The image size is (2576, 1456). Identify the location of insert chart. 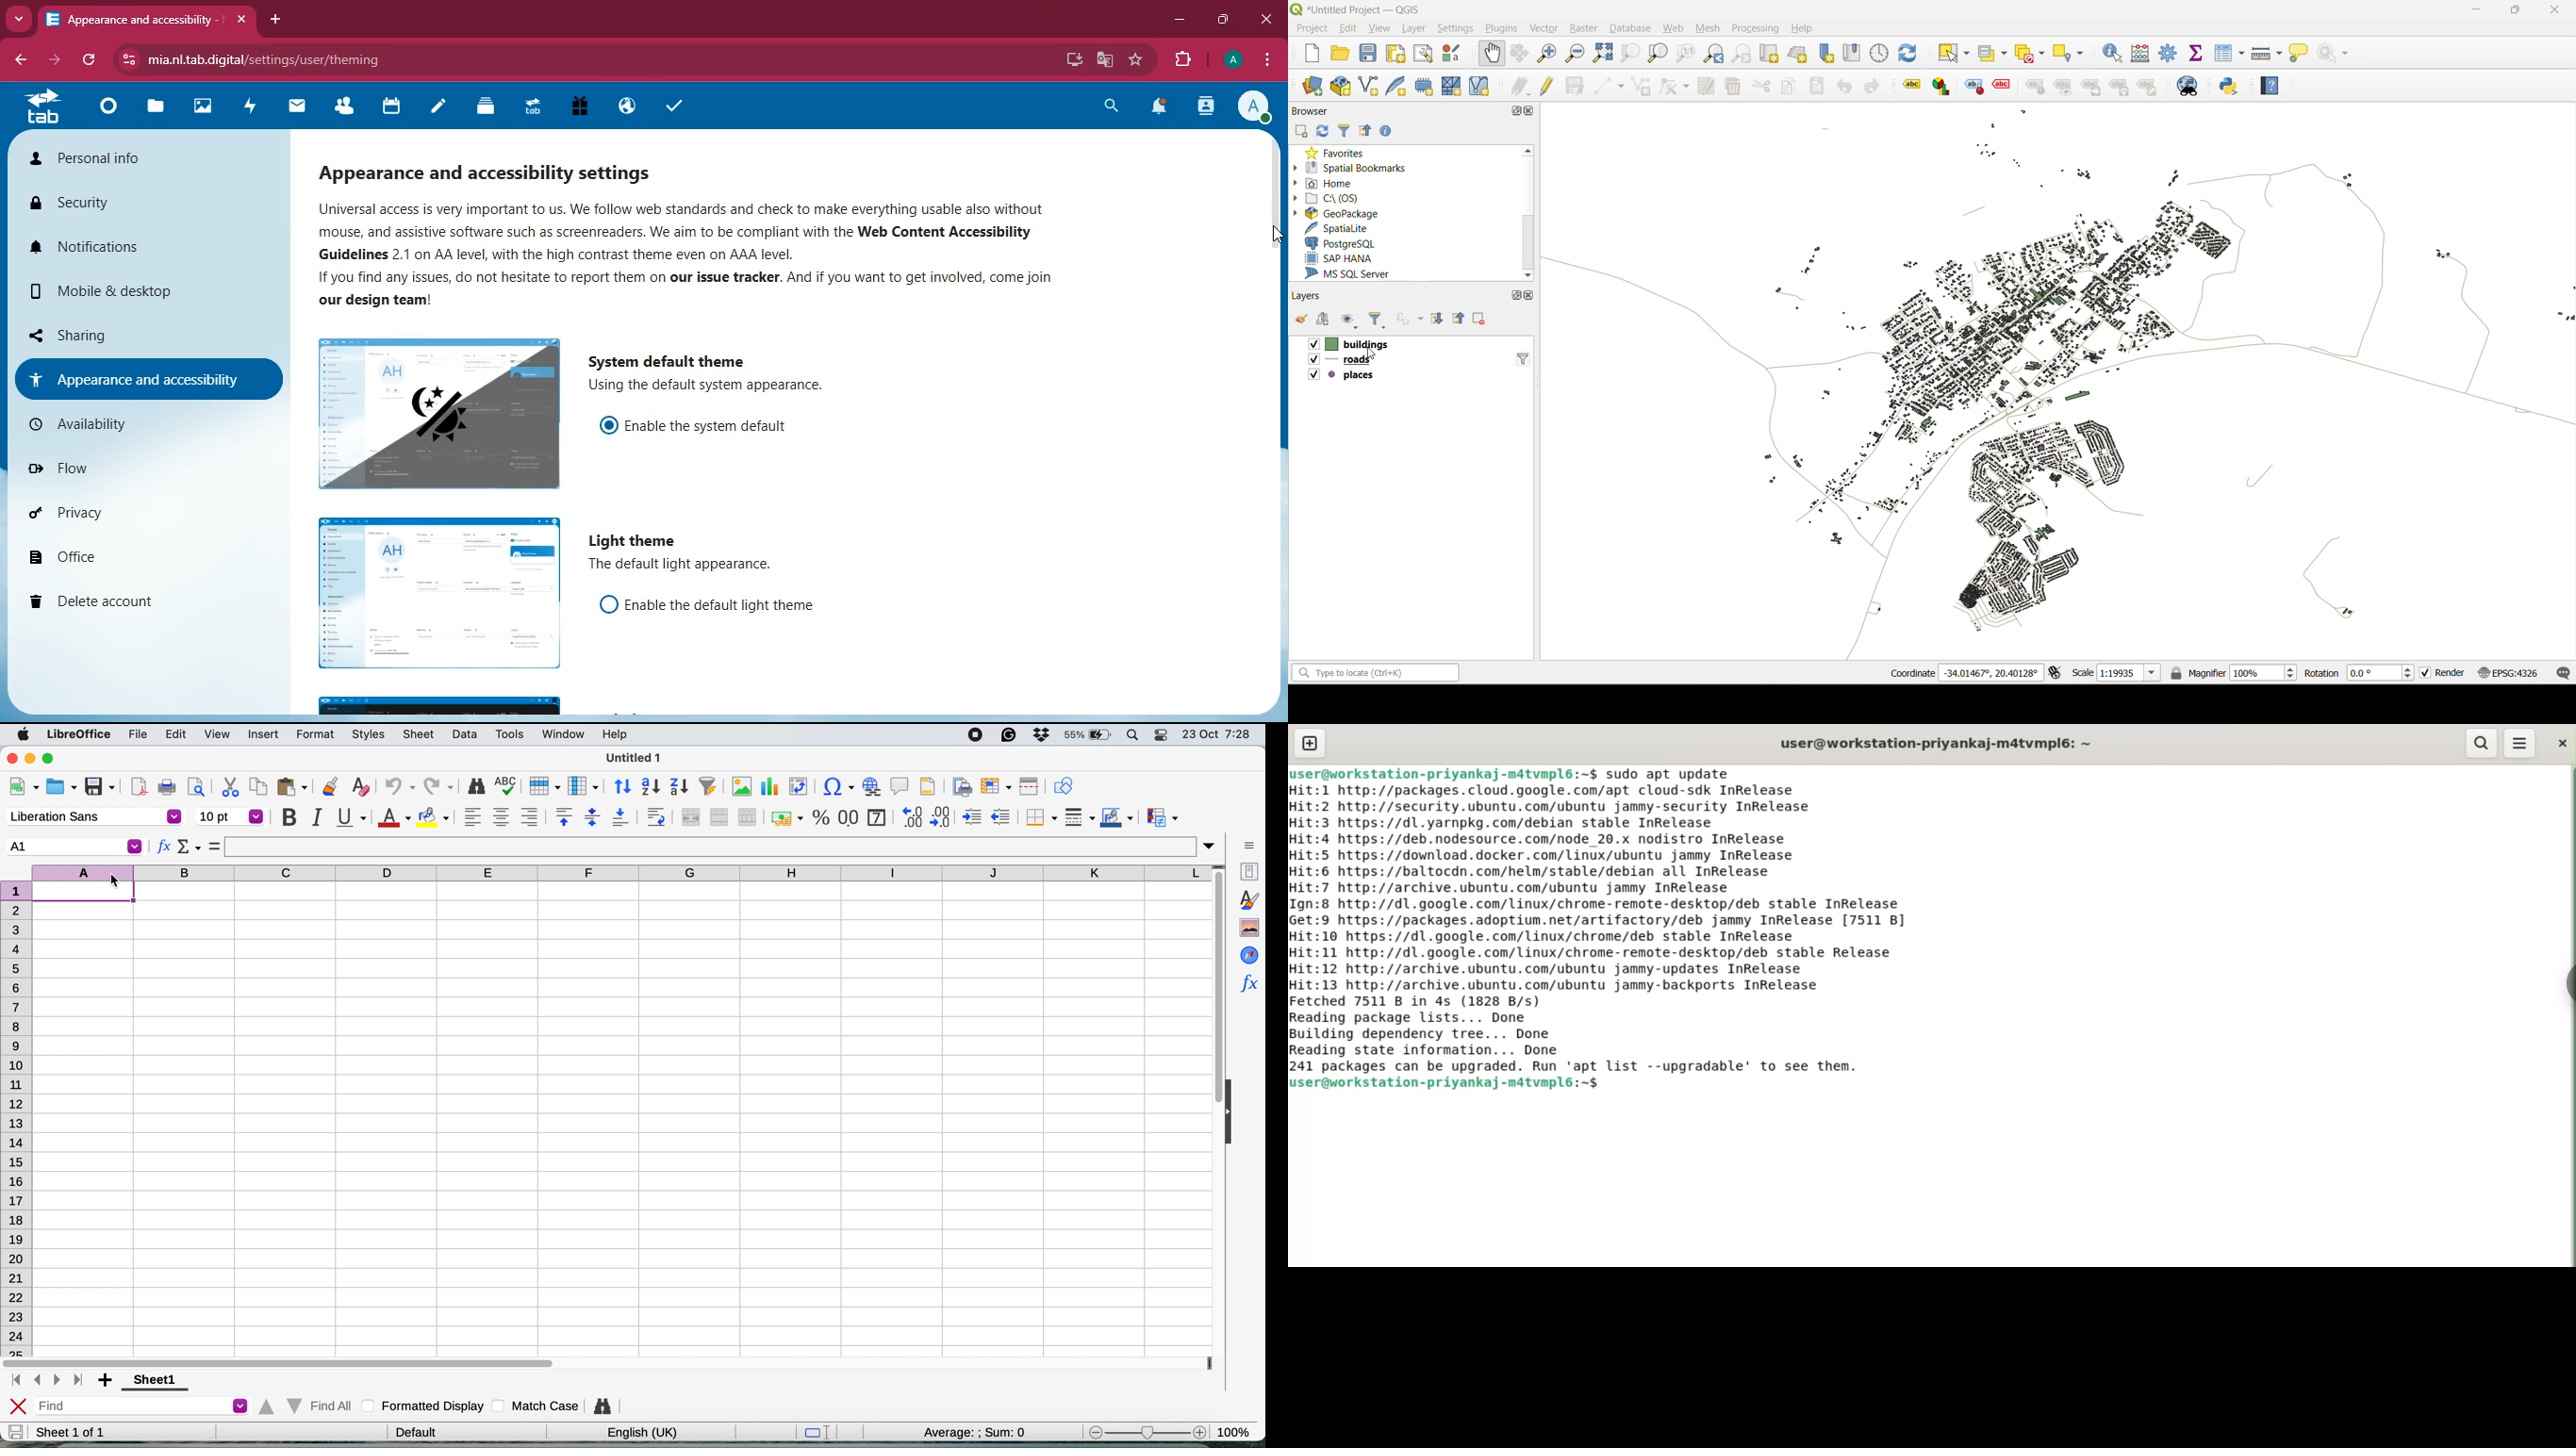
(740, 786).